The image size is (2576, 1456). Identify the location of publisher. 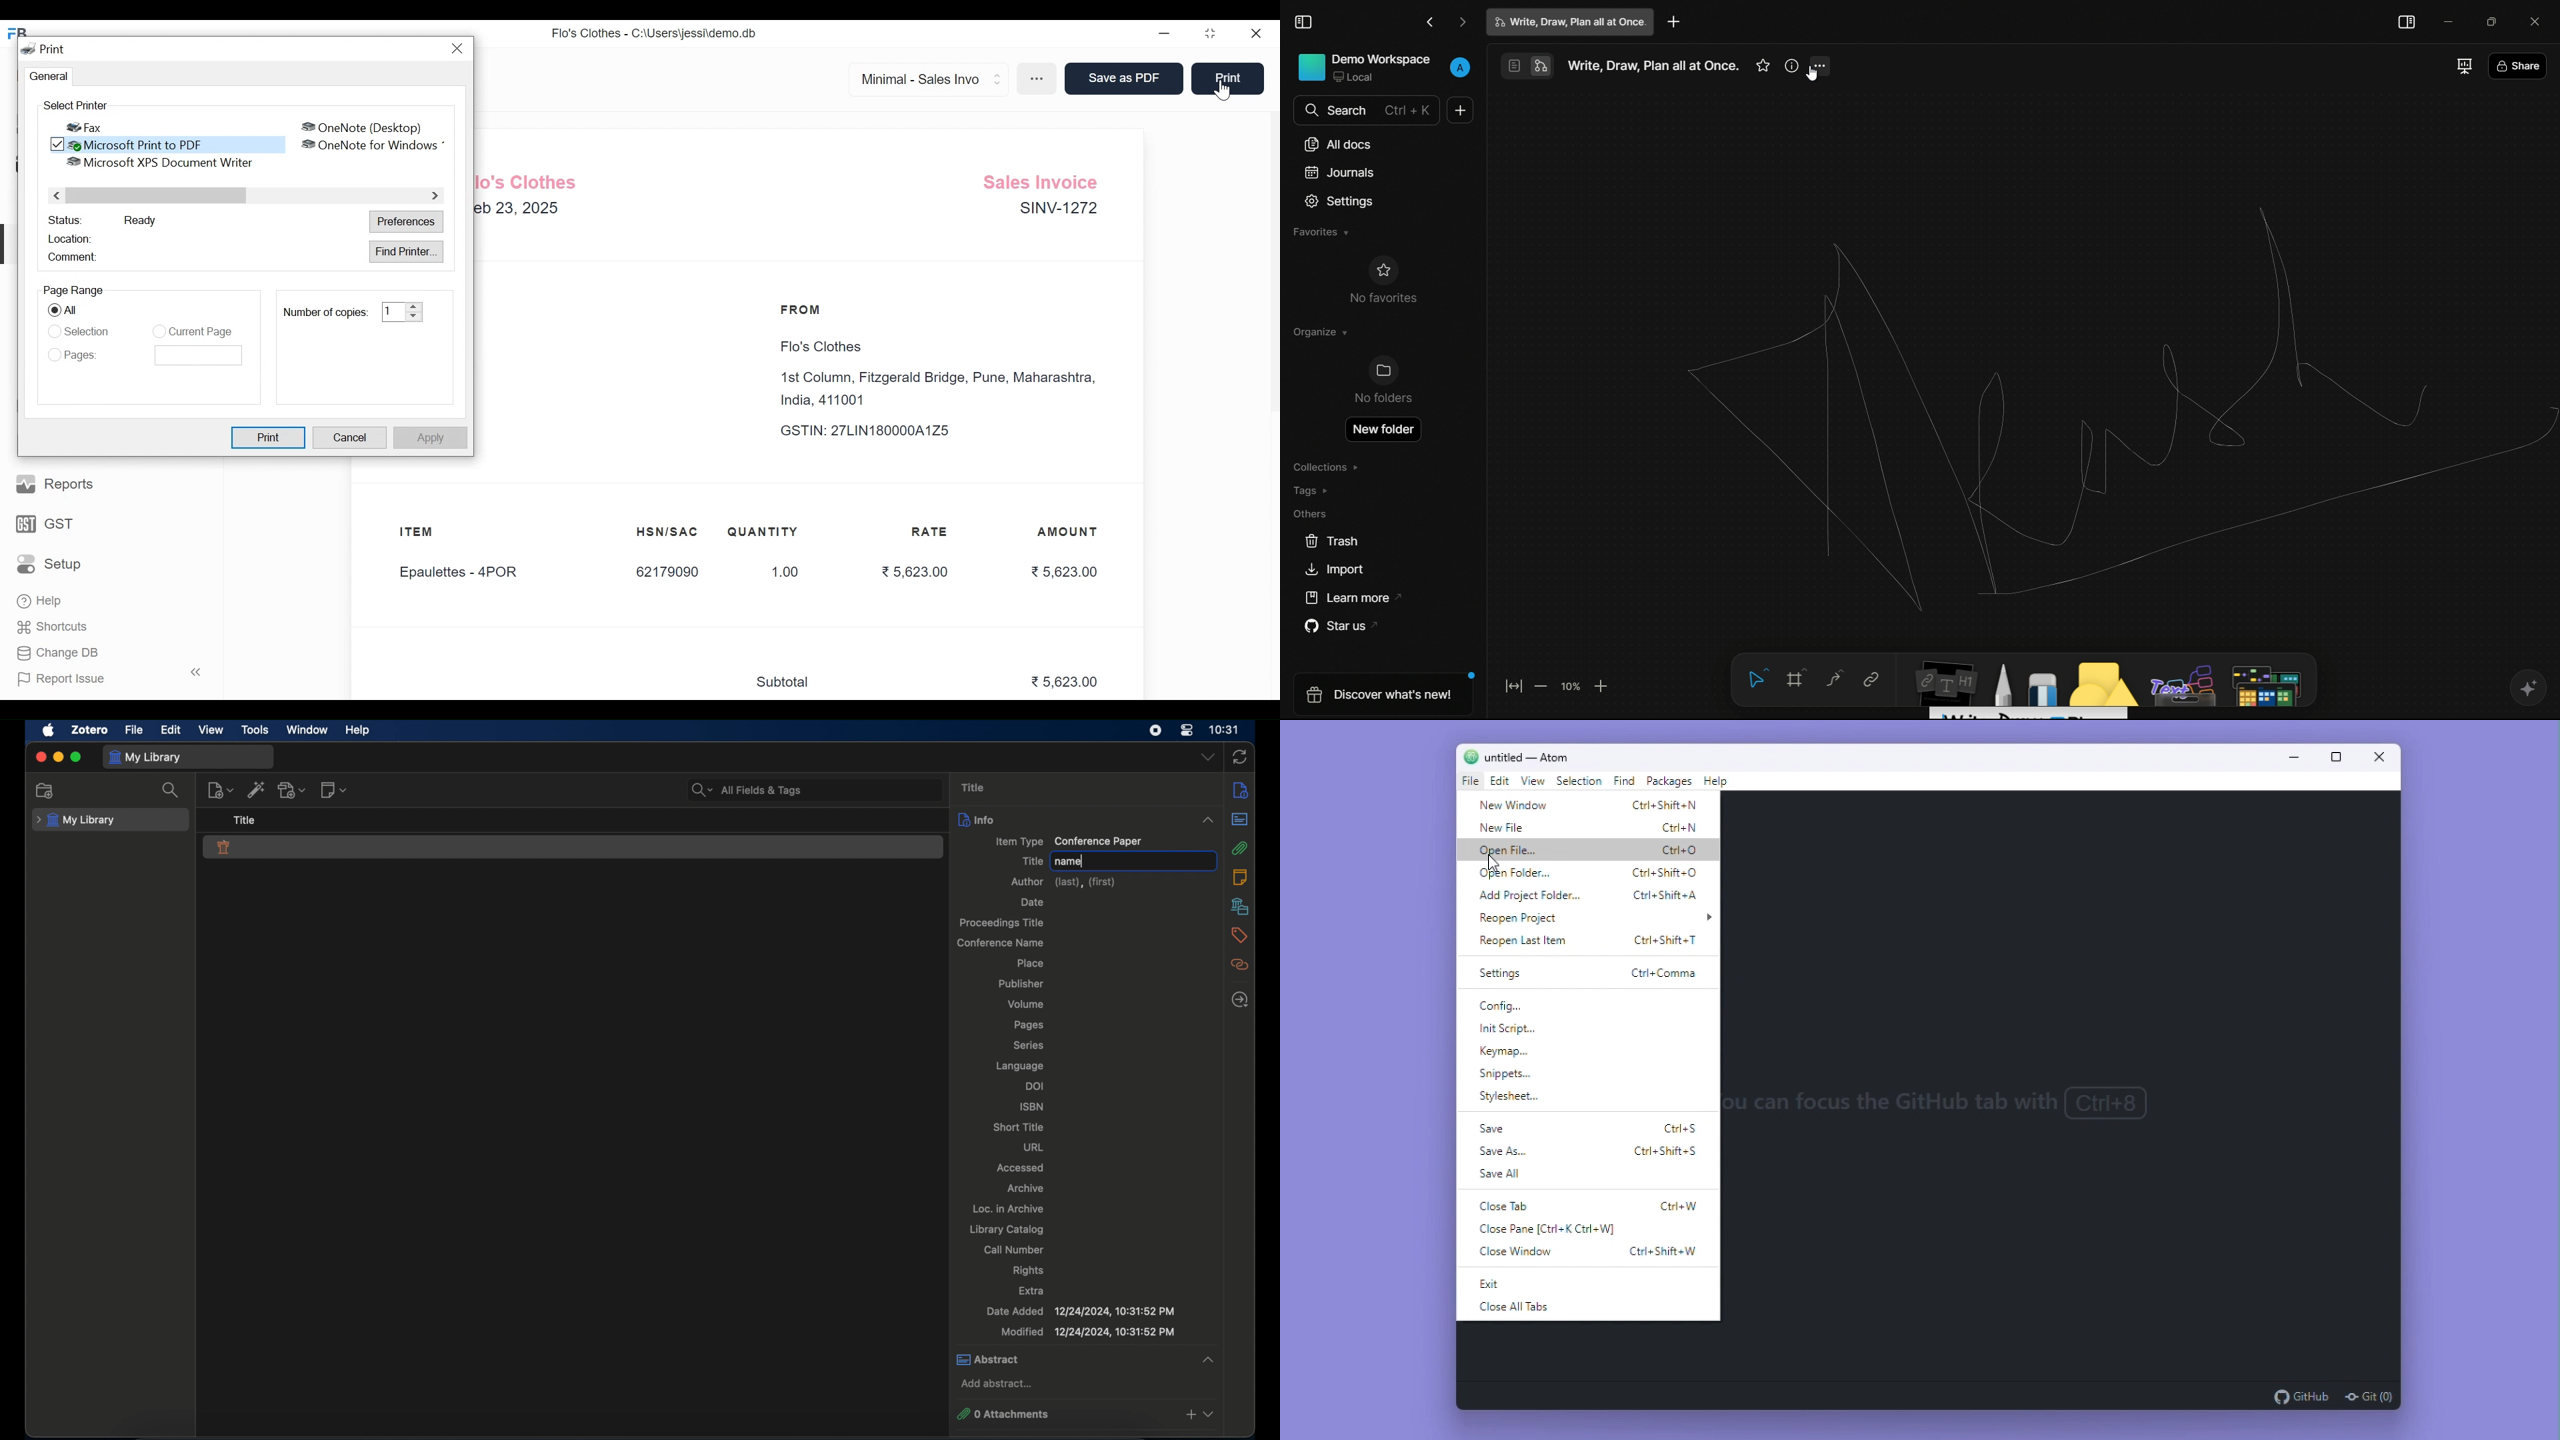
(1021, 983).